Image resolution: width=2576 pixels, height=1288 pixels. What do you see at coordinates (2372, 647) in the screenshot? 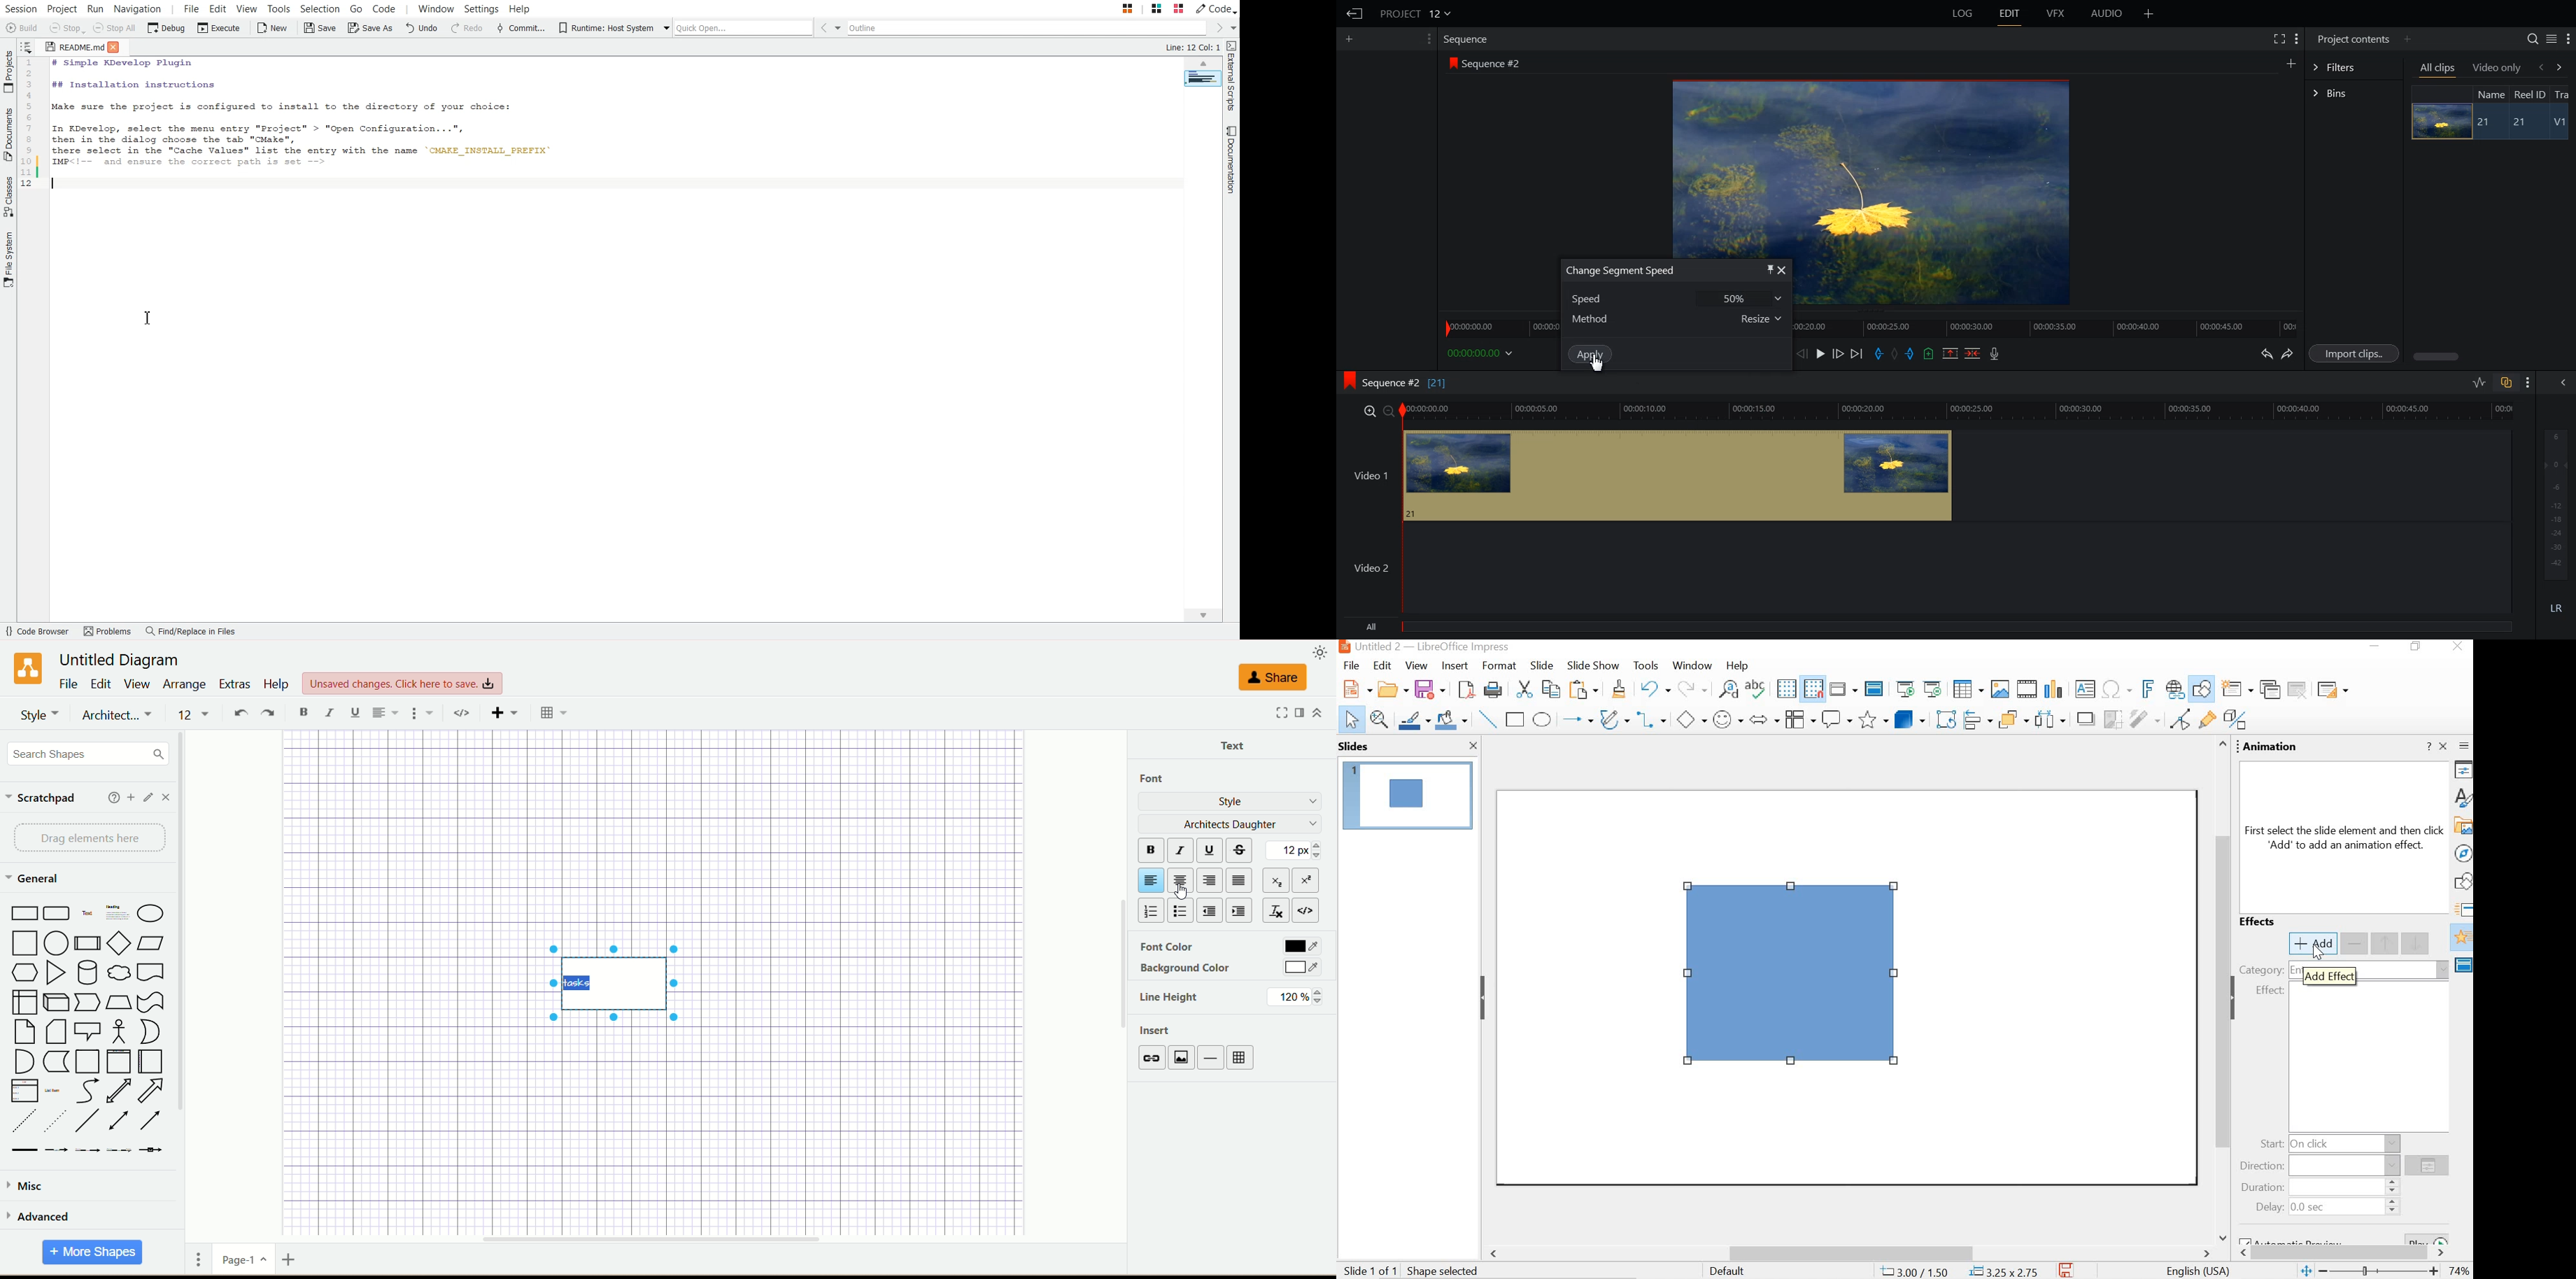
I see `minimize` at bounding box center [2372, 647].